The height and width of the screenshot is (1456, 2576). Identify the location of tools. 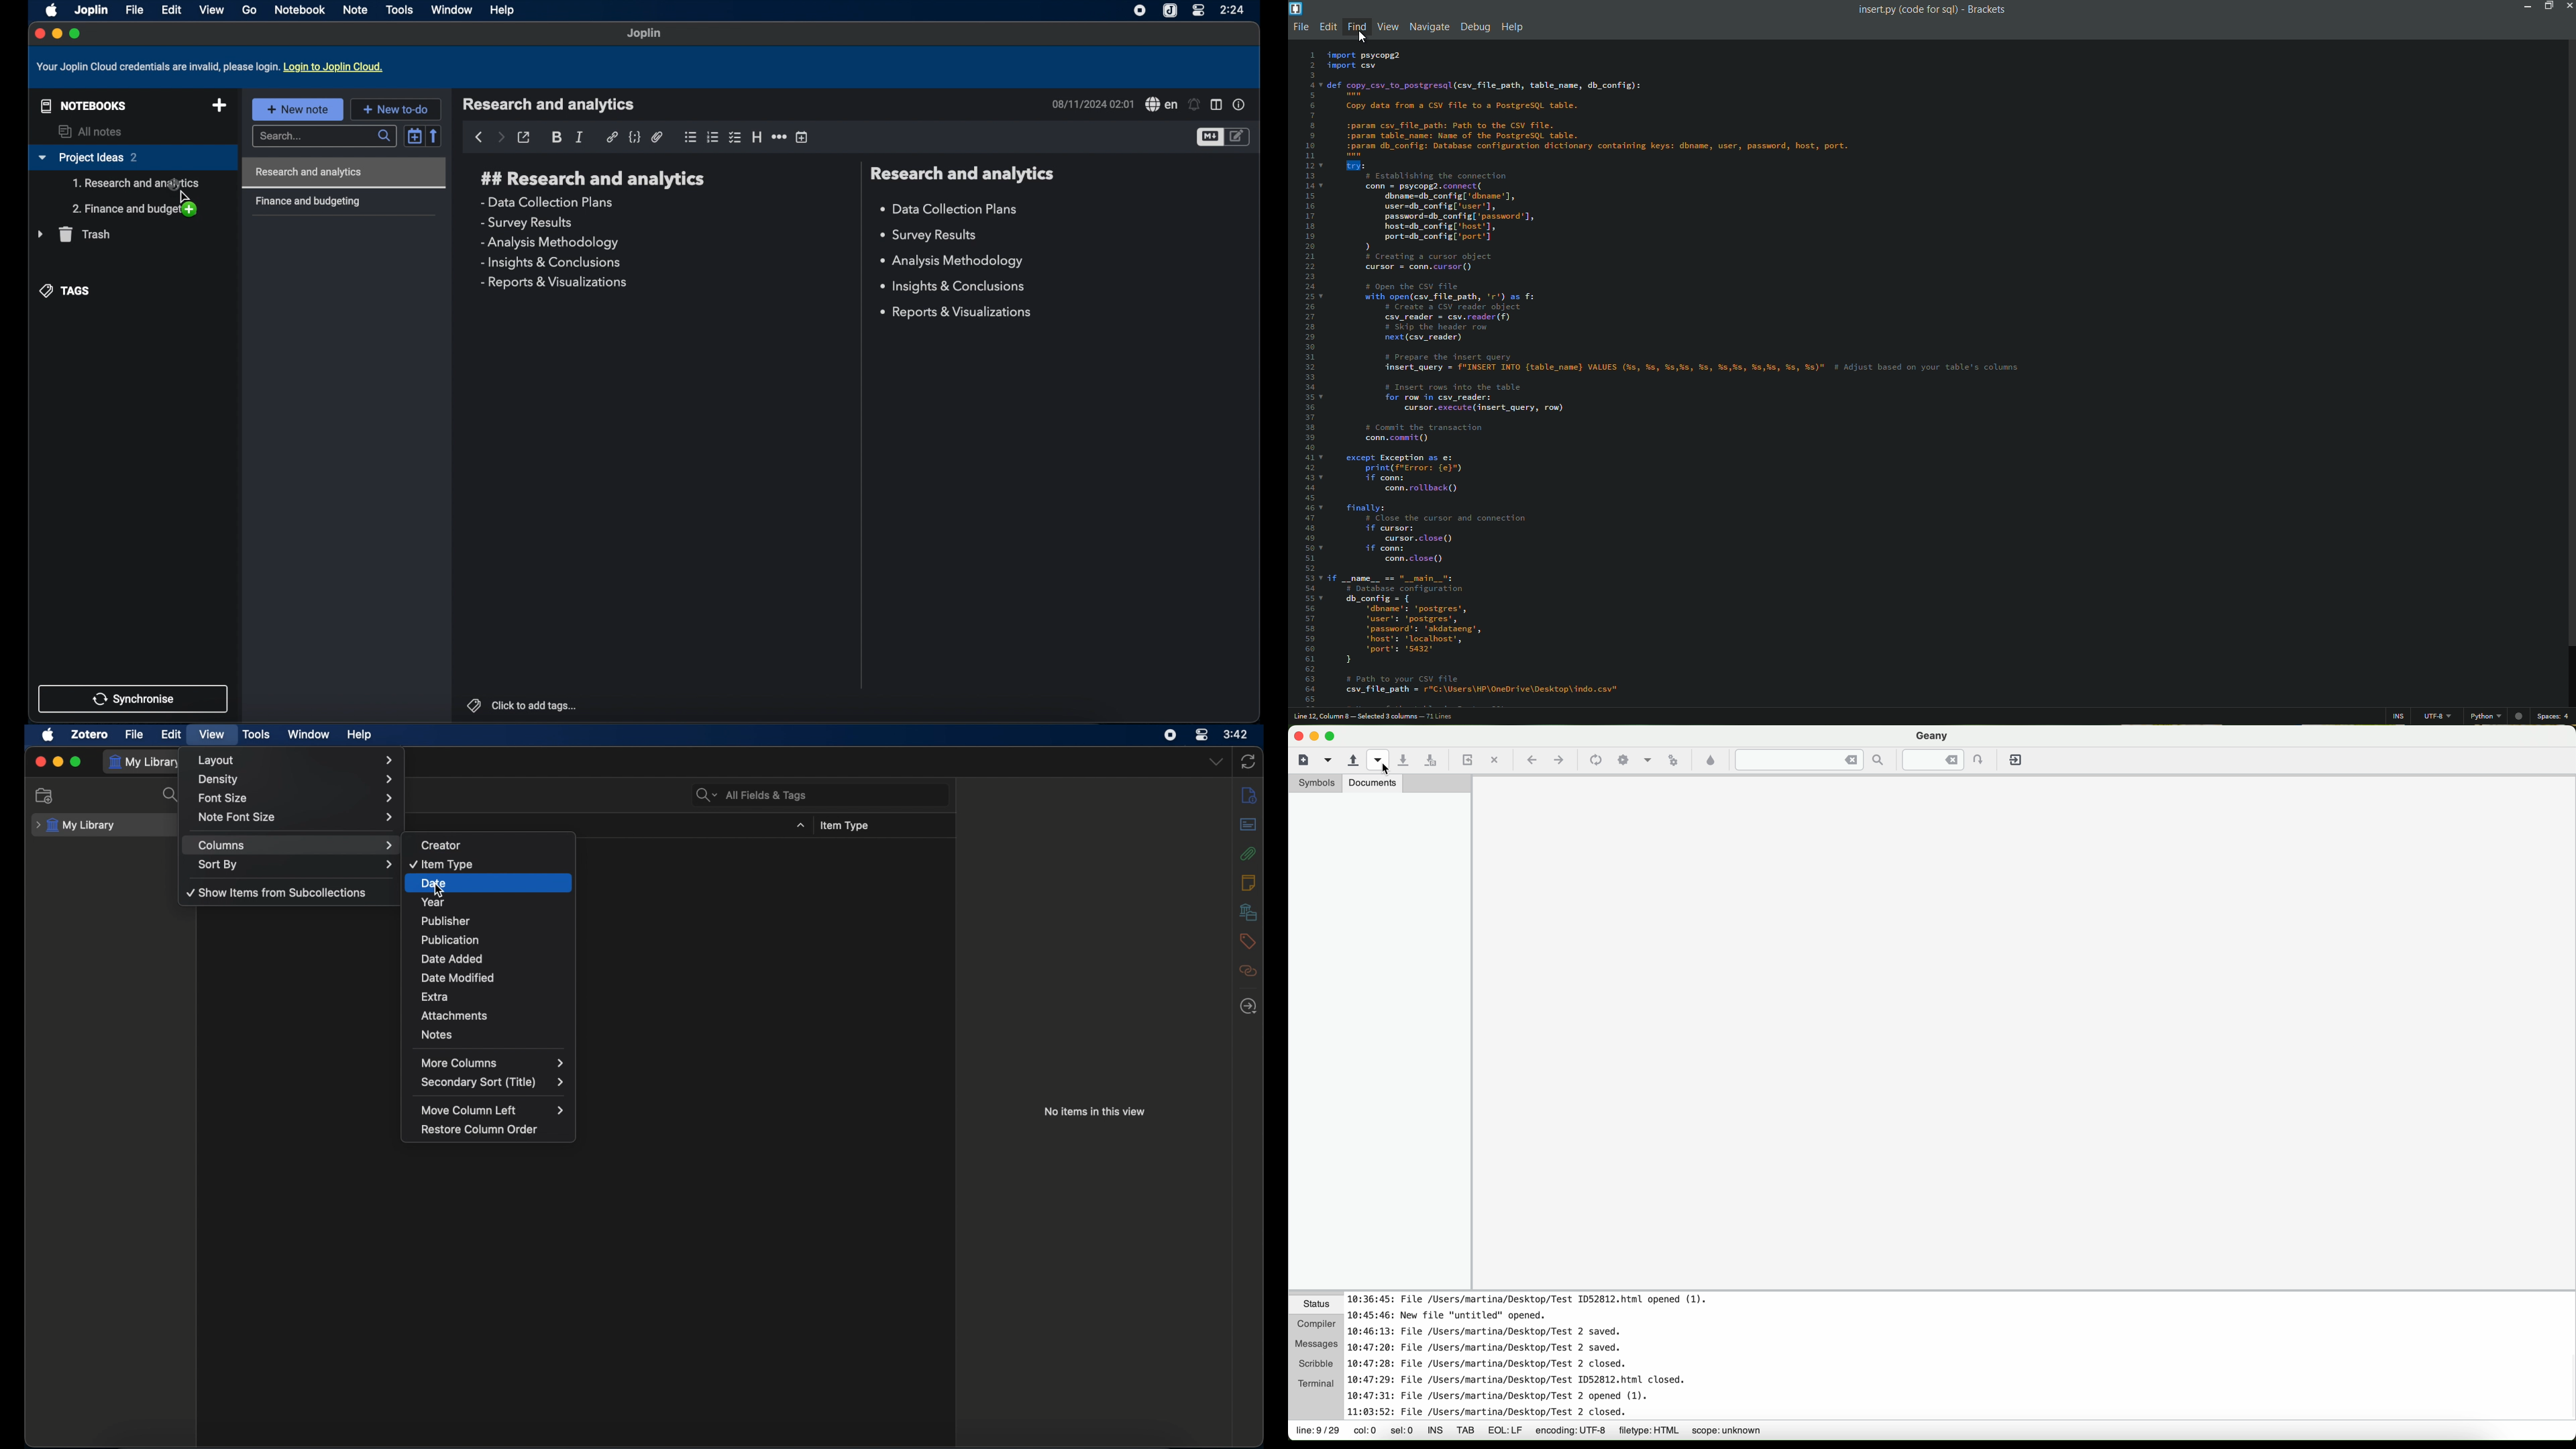
(257, 735).